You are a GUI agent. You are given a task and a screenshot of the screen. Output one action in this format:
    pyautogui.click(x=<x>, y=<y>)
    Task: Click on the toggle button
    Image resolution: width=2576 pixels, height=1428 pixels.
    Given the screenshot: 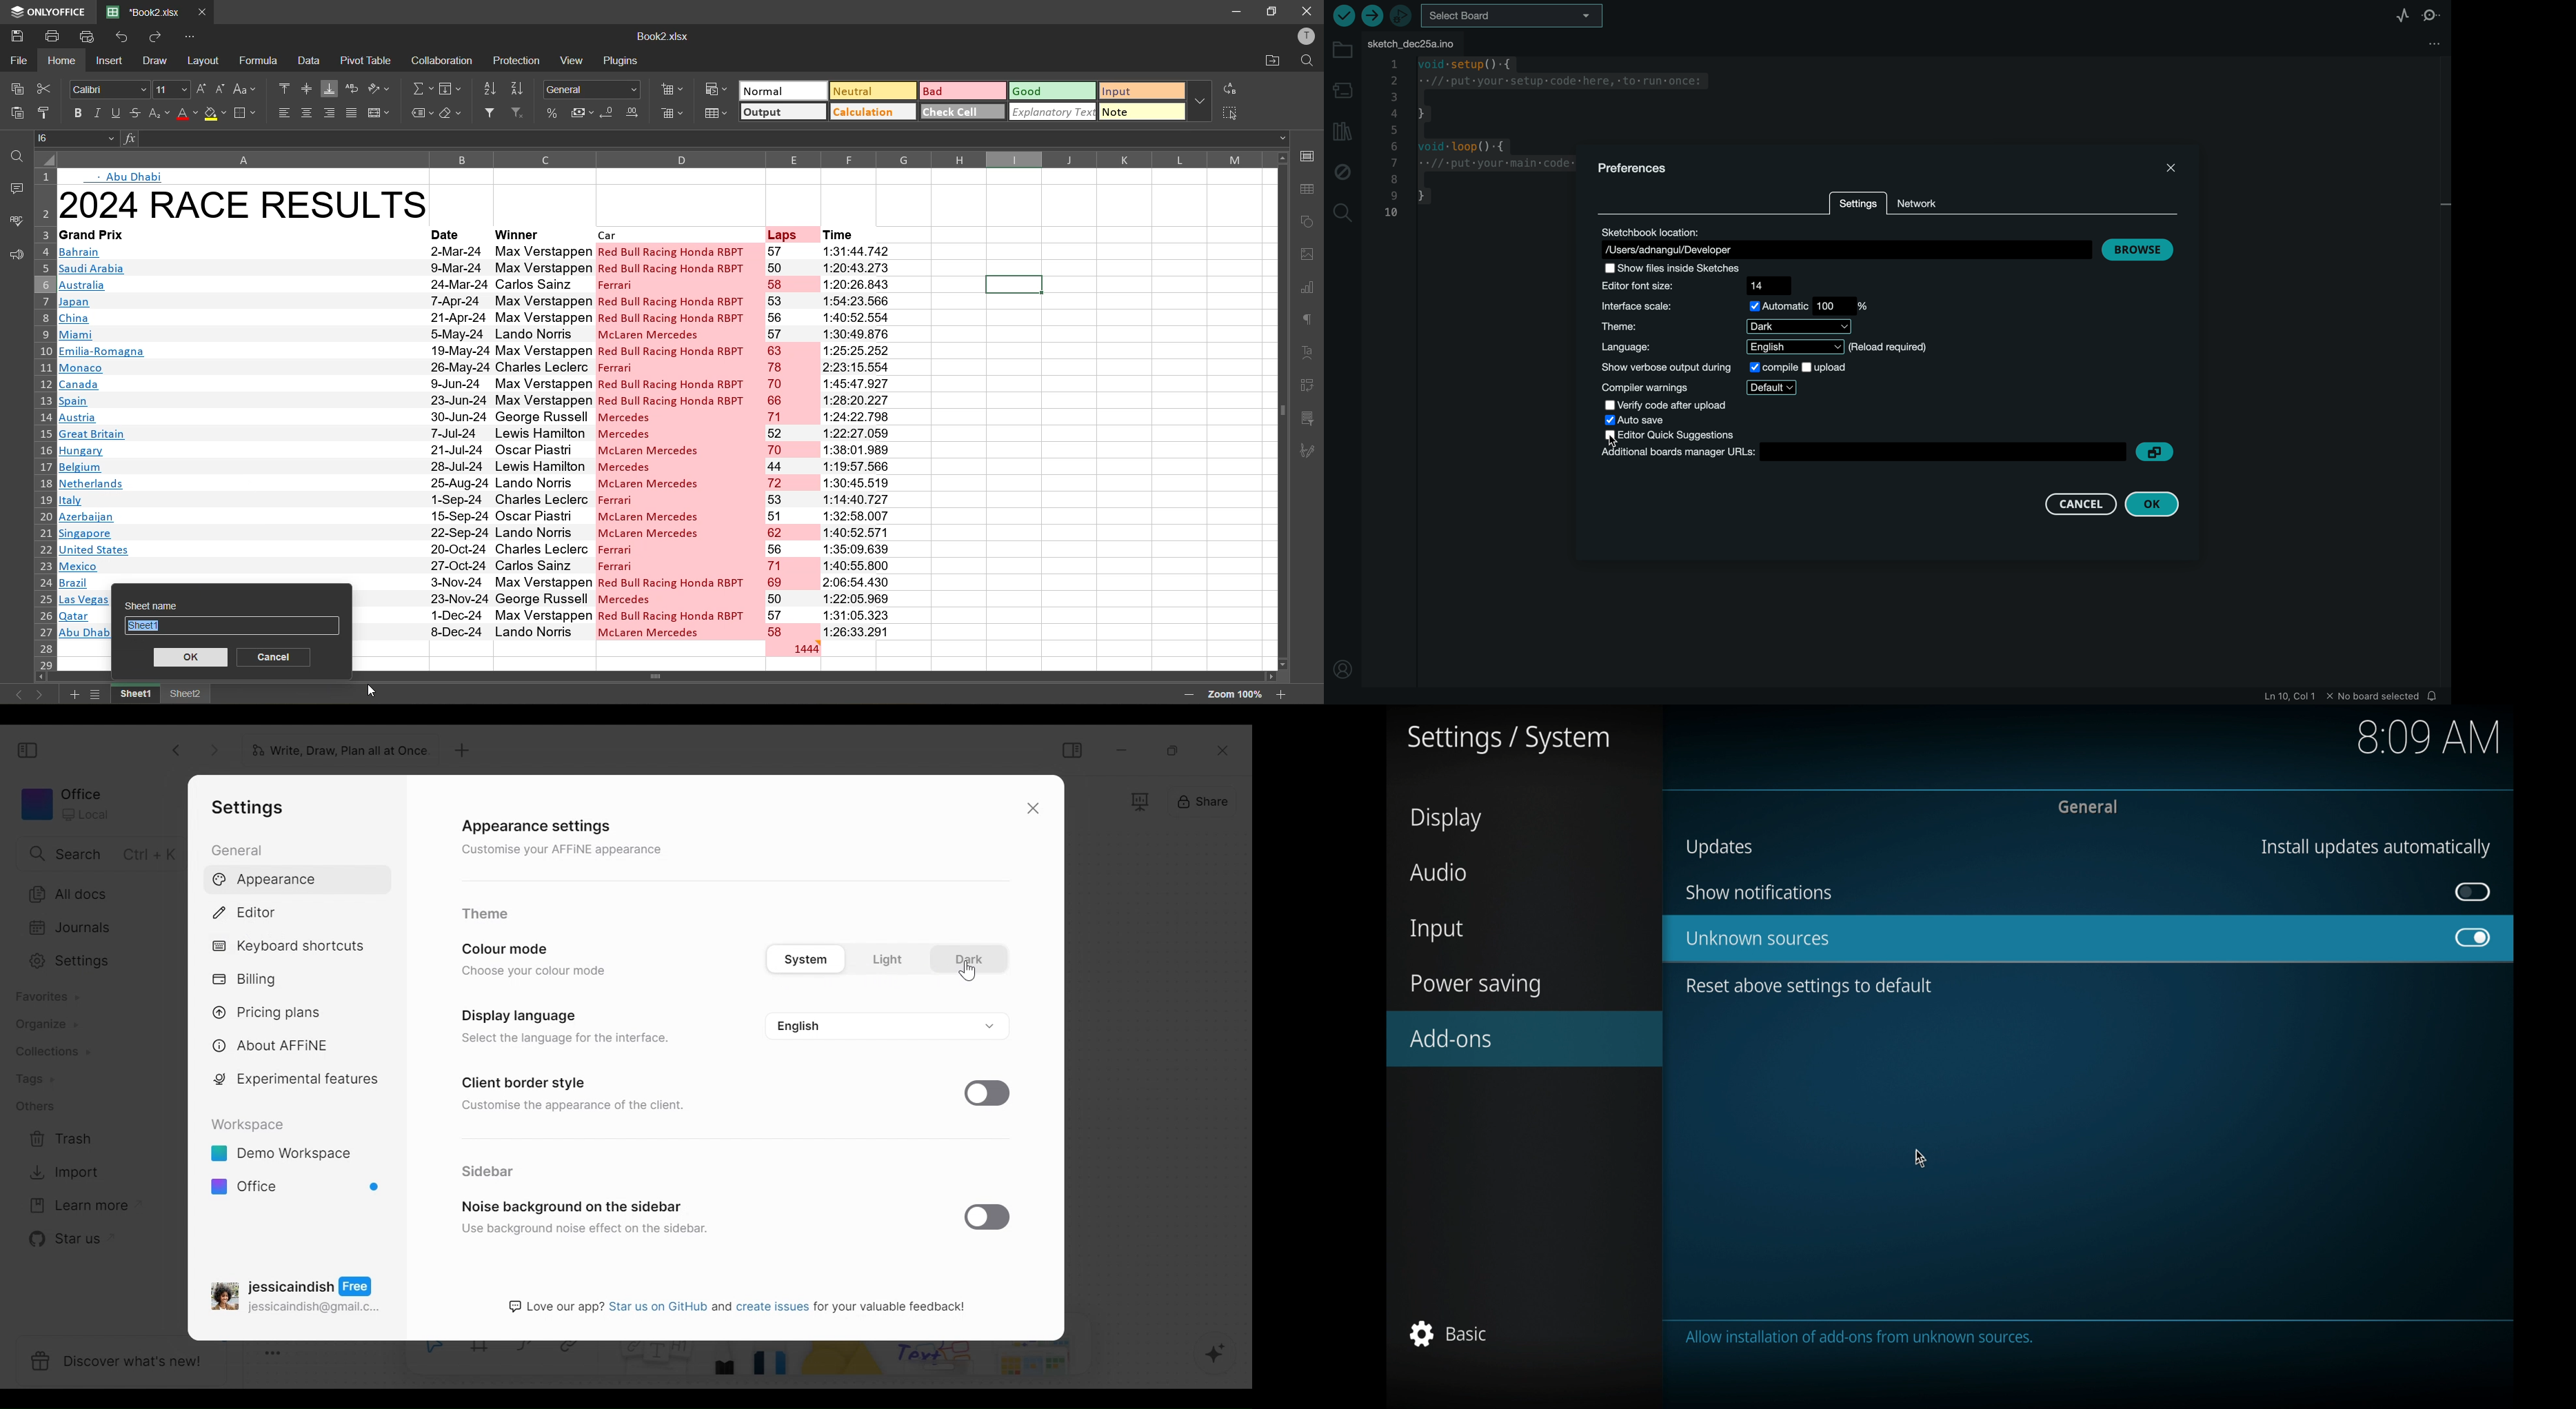 What is the action you would take?
    pyautogui.click(x=2474, y=892)
    